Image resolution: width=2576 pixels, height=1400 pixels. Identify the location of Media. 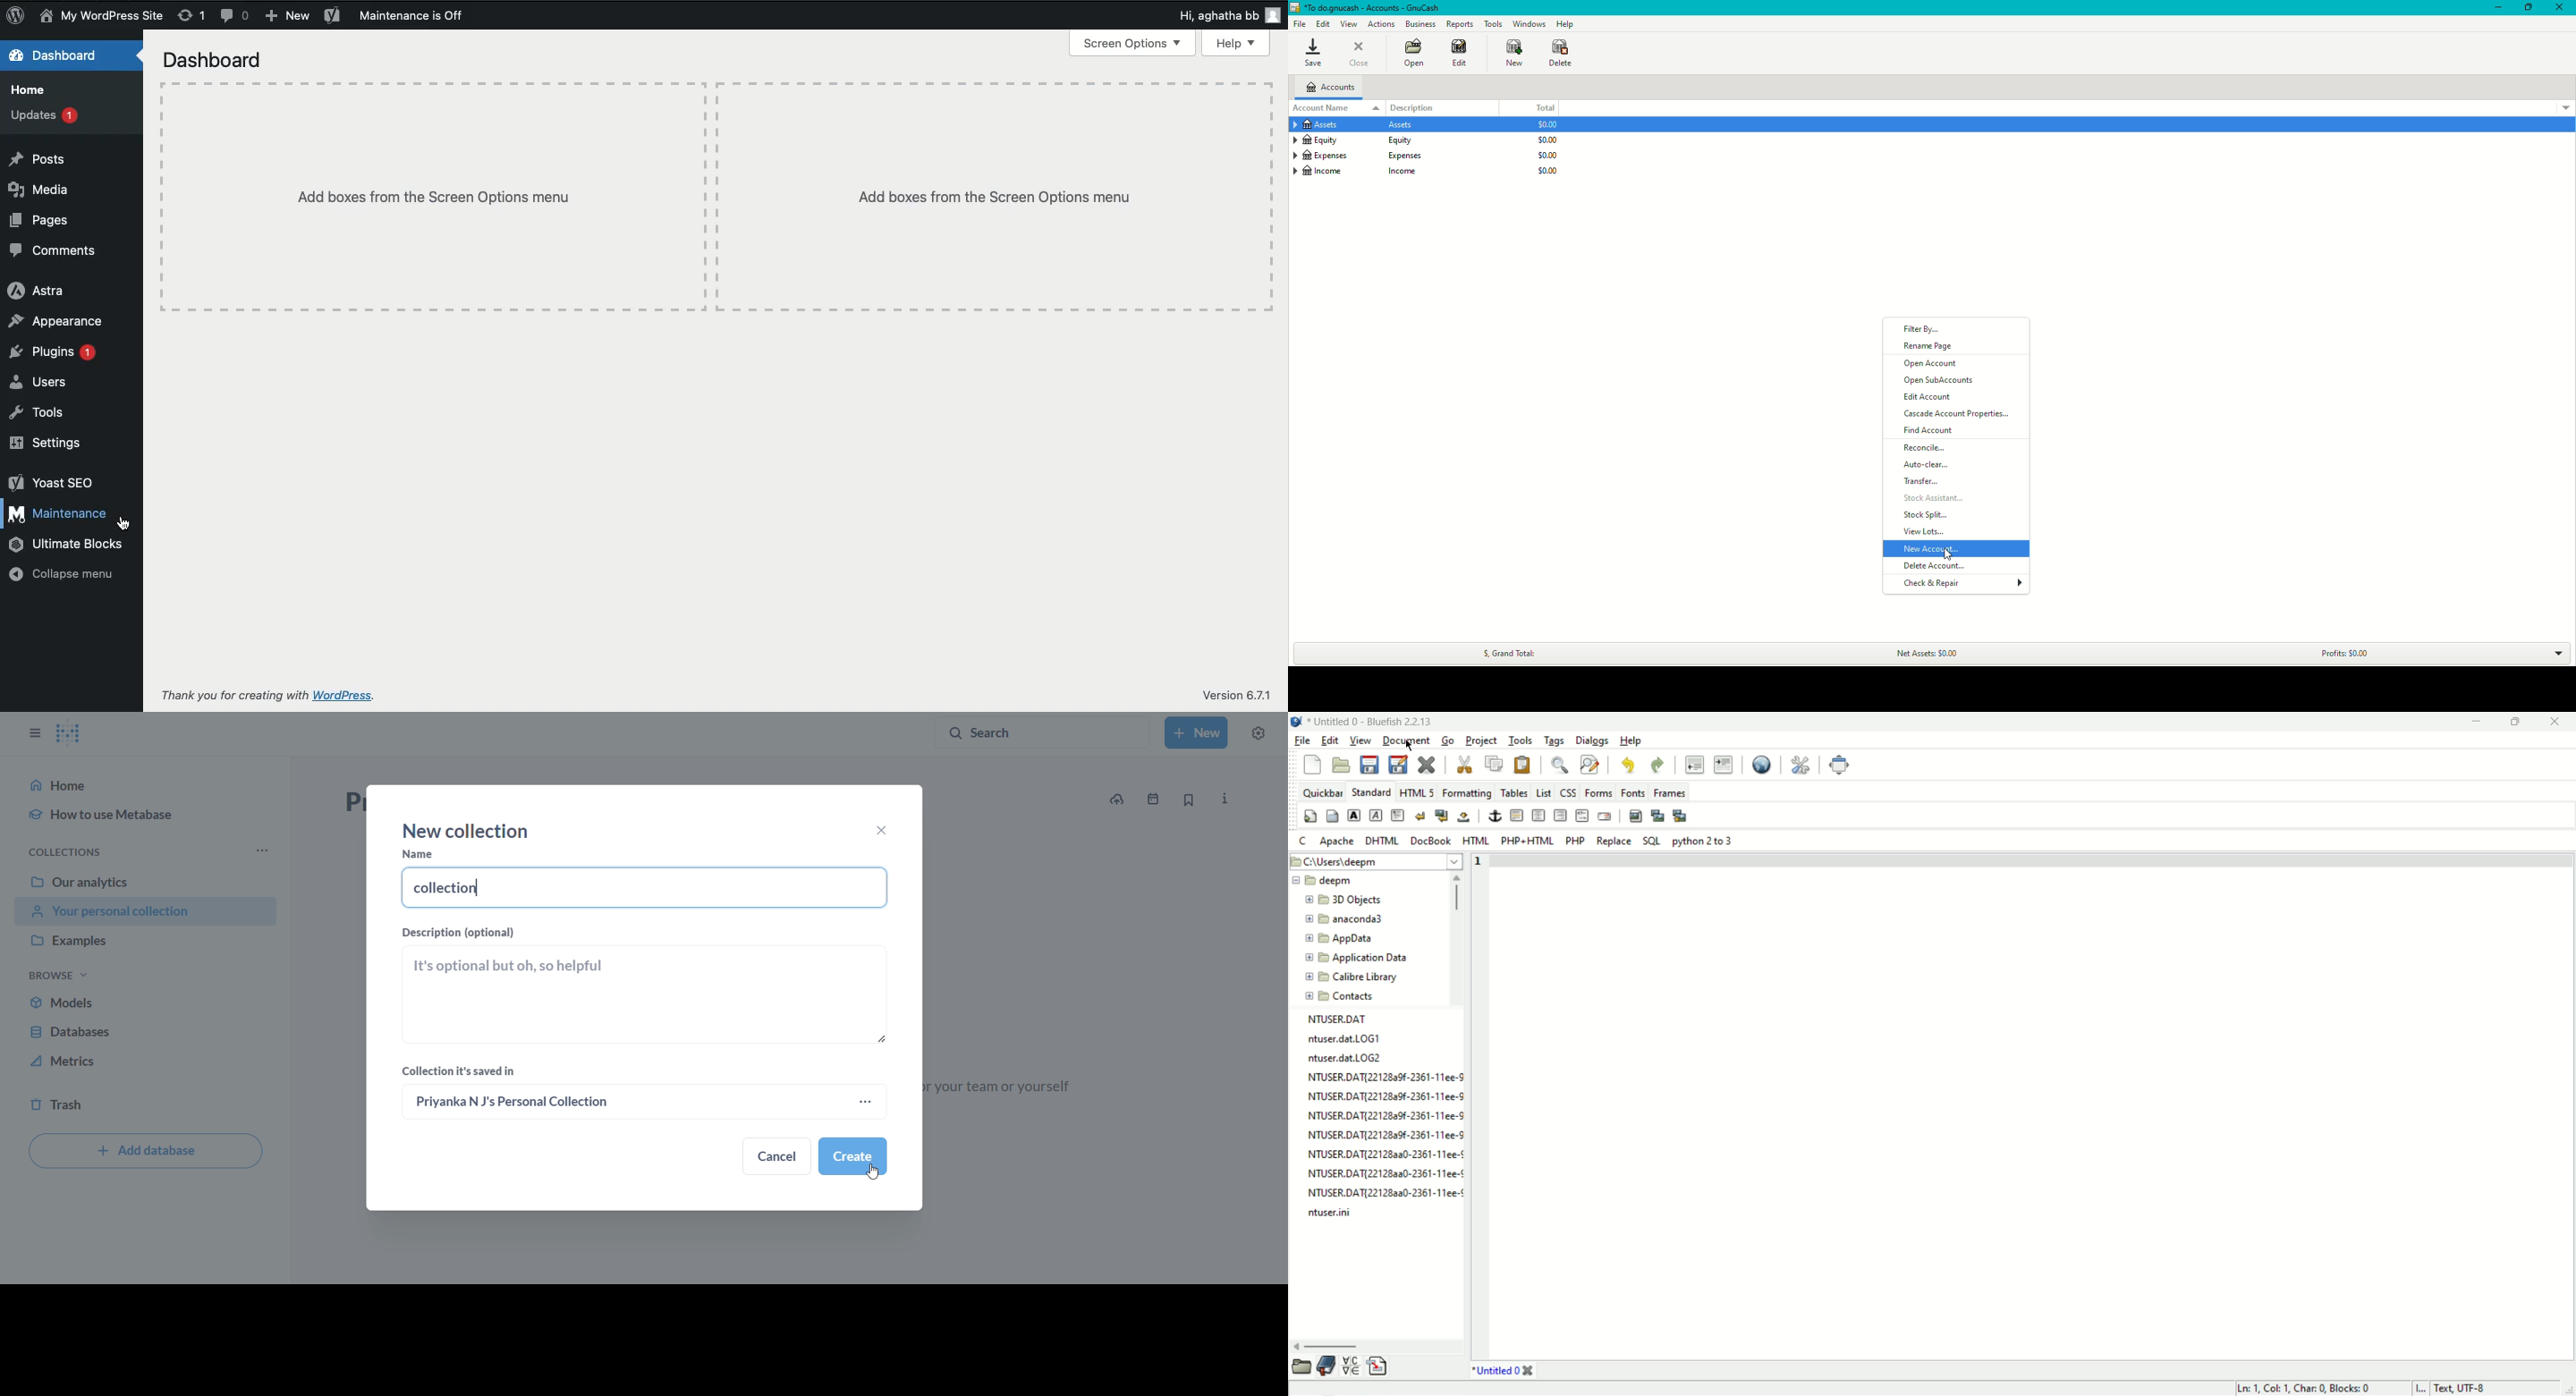
(38, 189).